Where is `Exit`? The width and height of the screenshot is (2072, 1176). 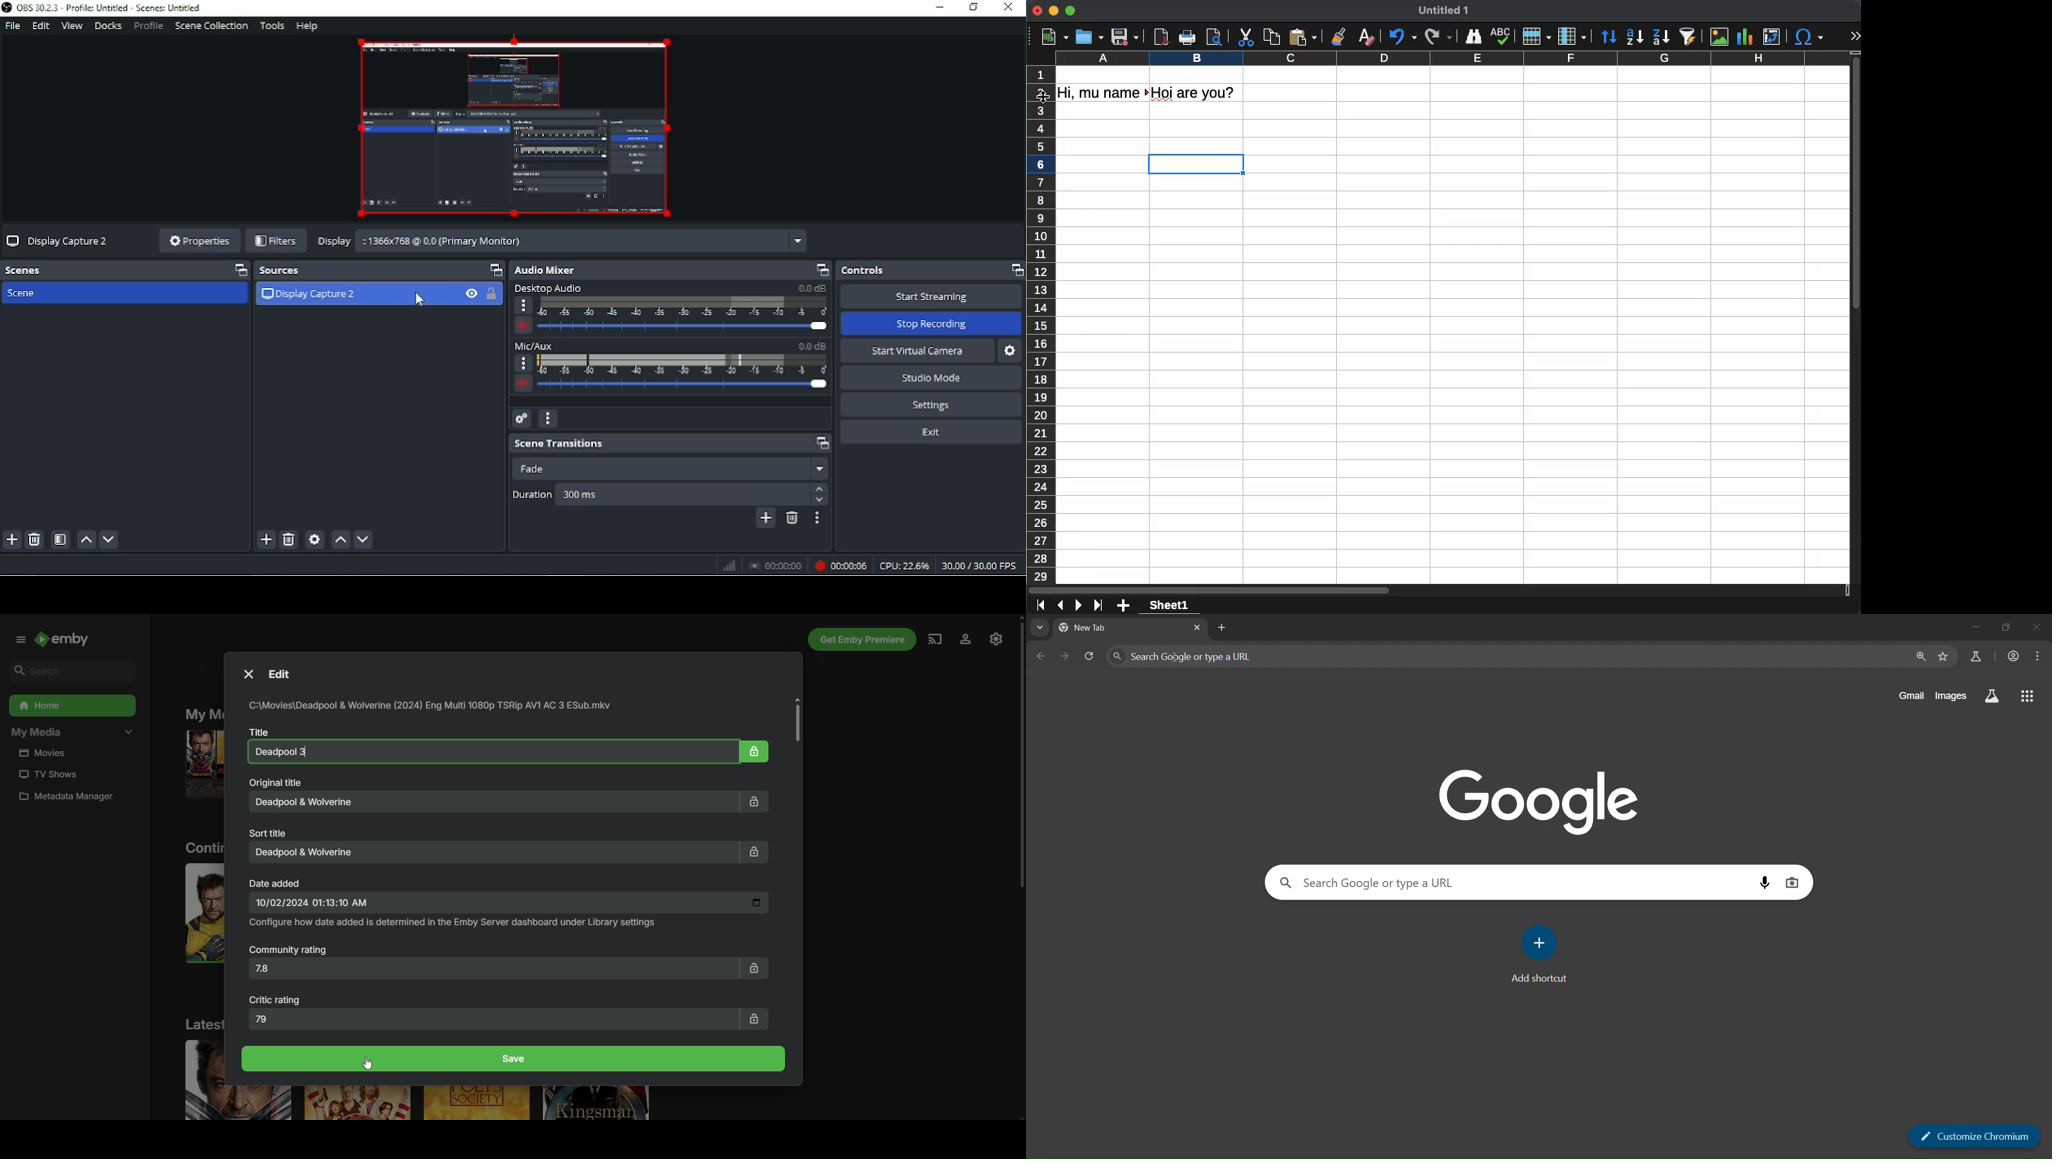
Exit is located at coordinates (930, 432).